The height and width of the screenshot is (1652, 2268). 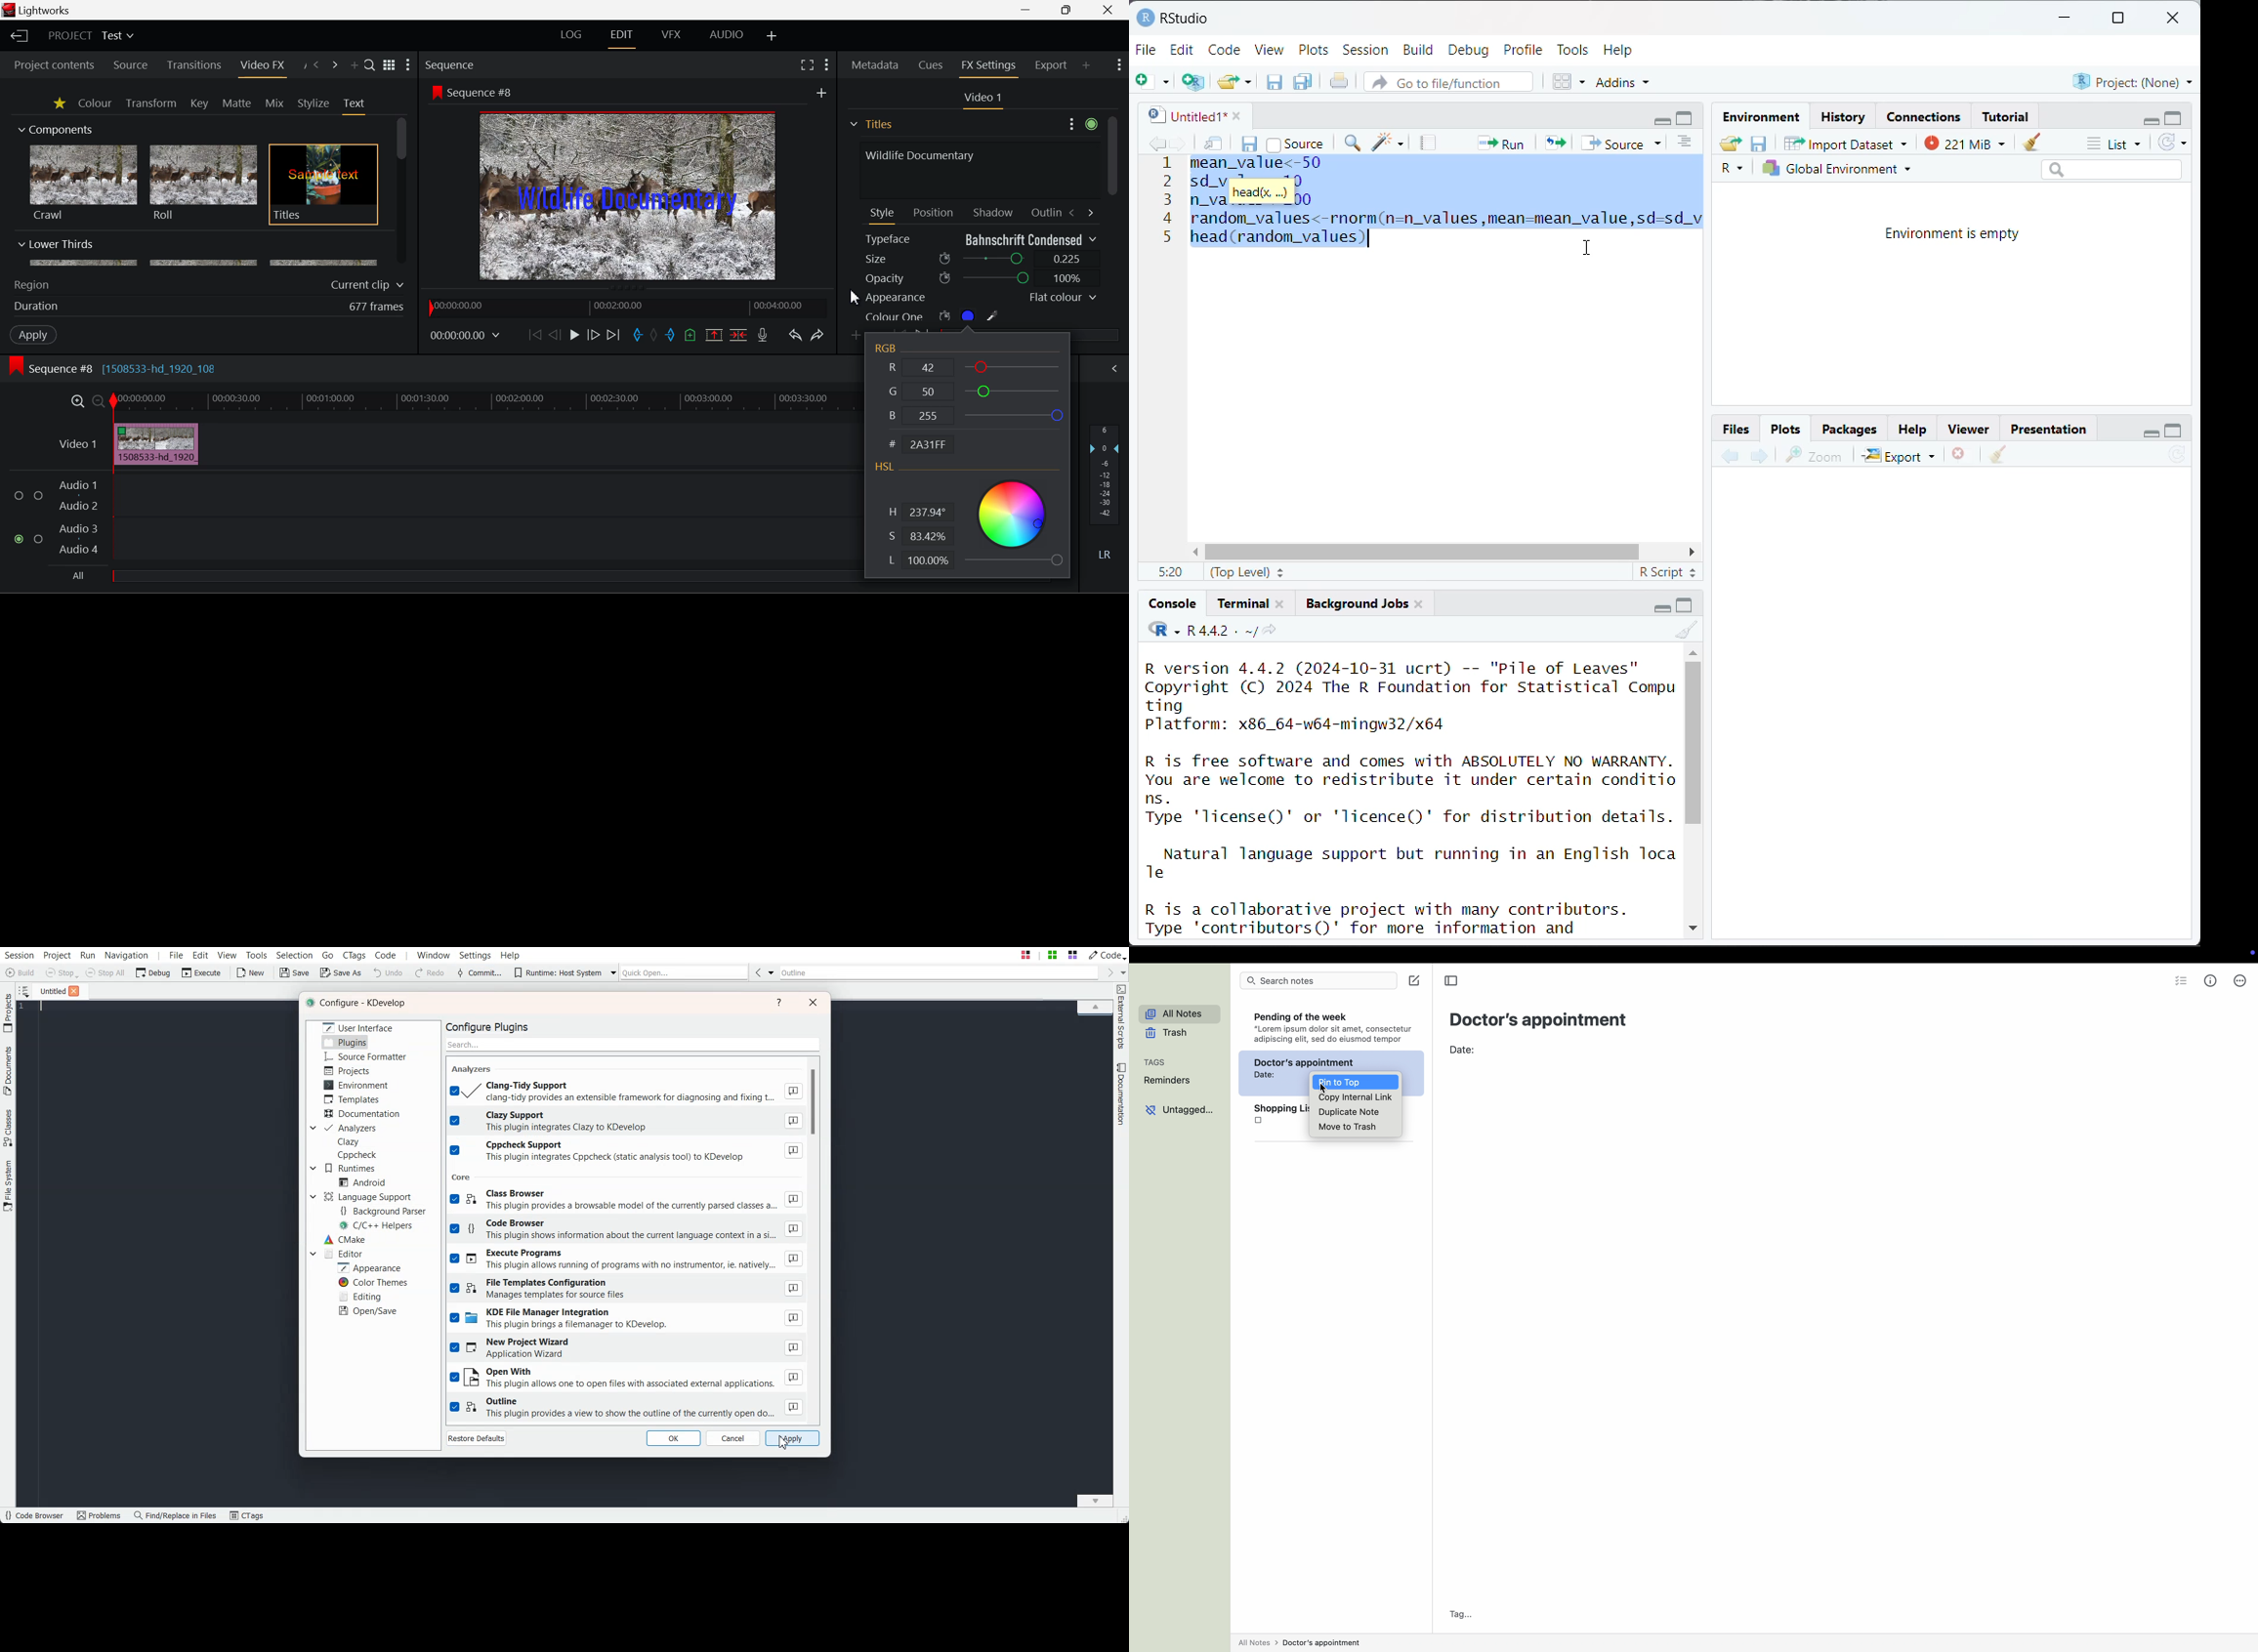 What do you see at coordinates (1421, 50) in the screenshot?
I see `Build` at bounding box center [1421, 50].